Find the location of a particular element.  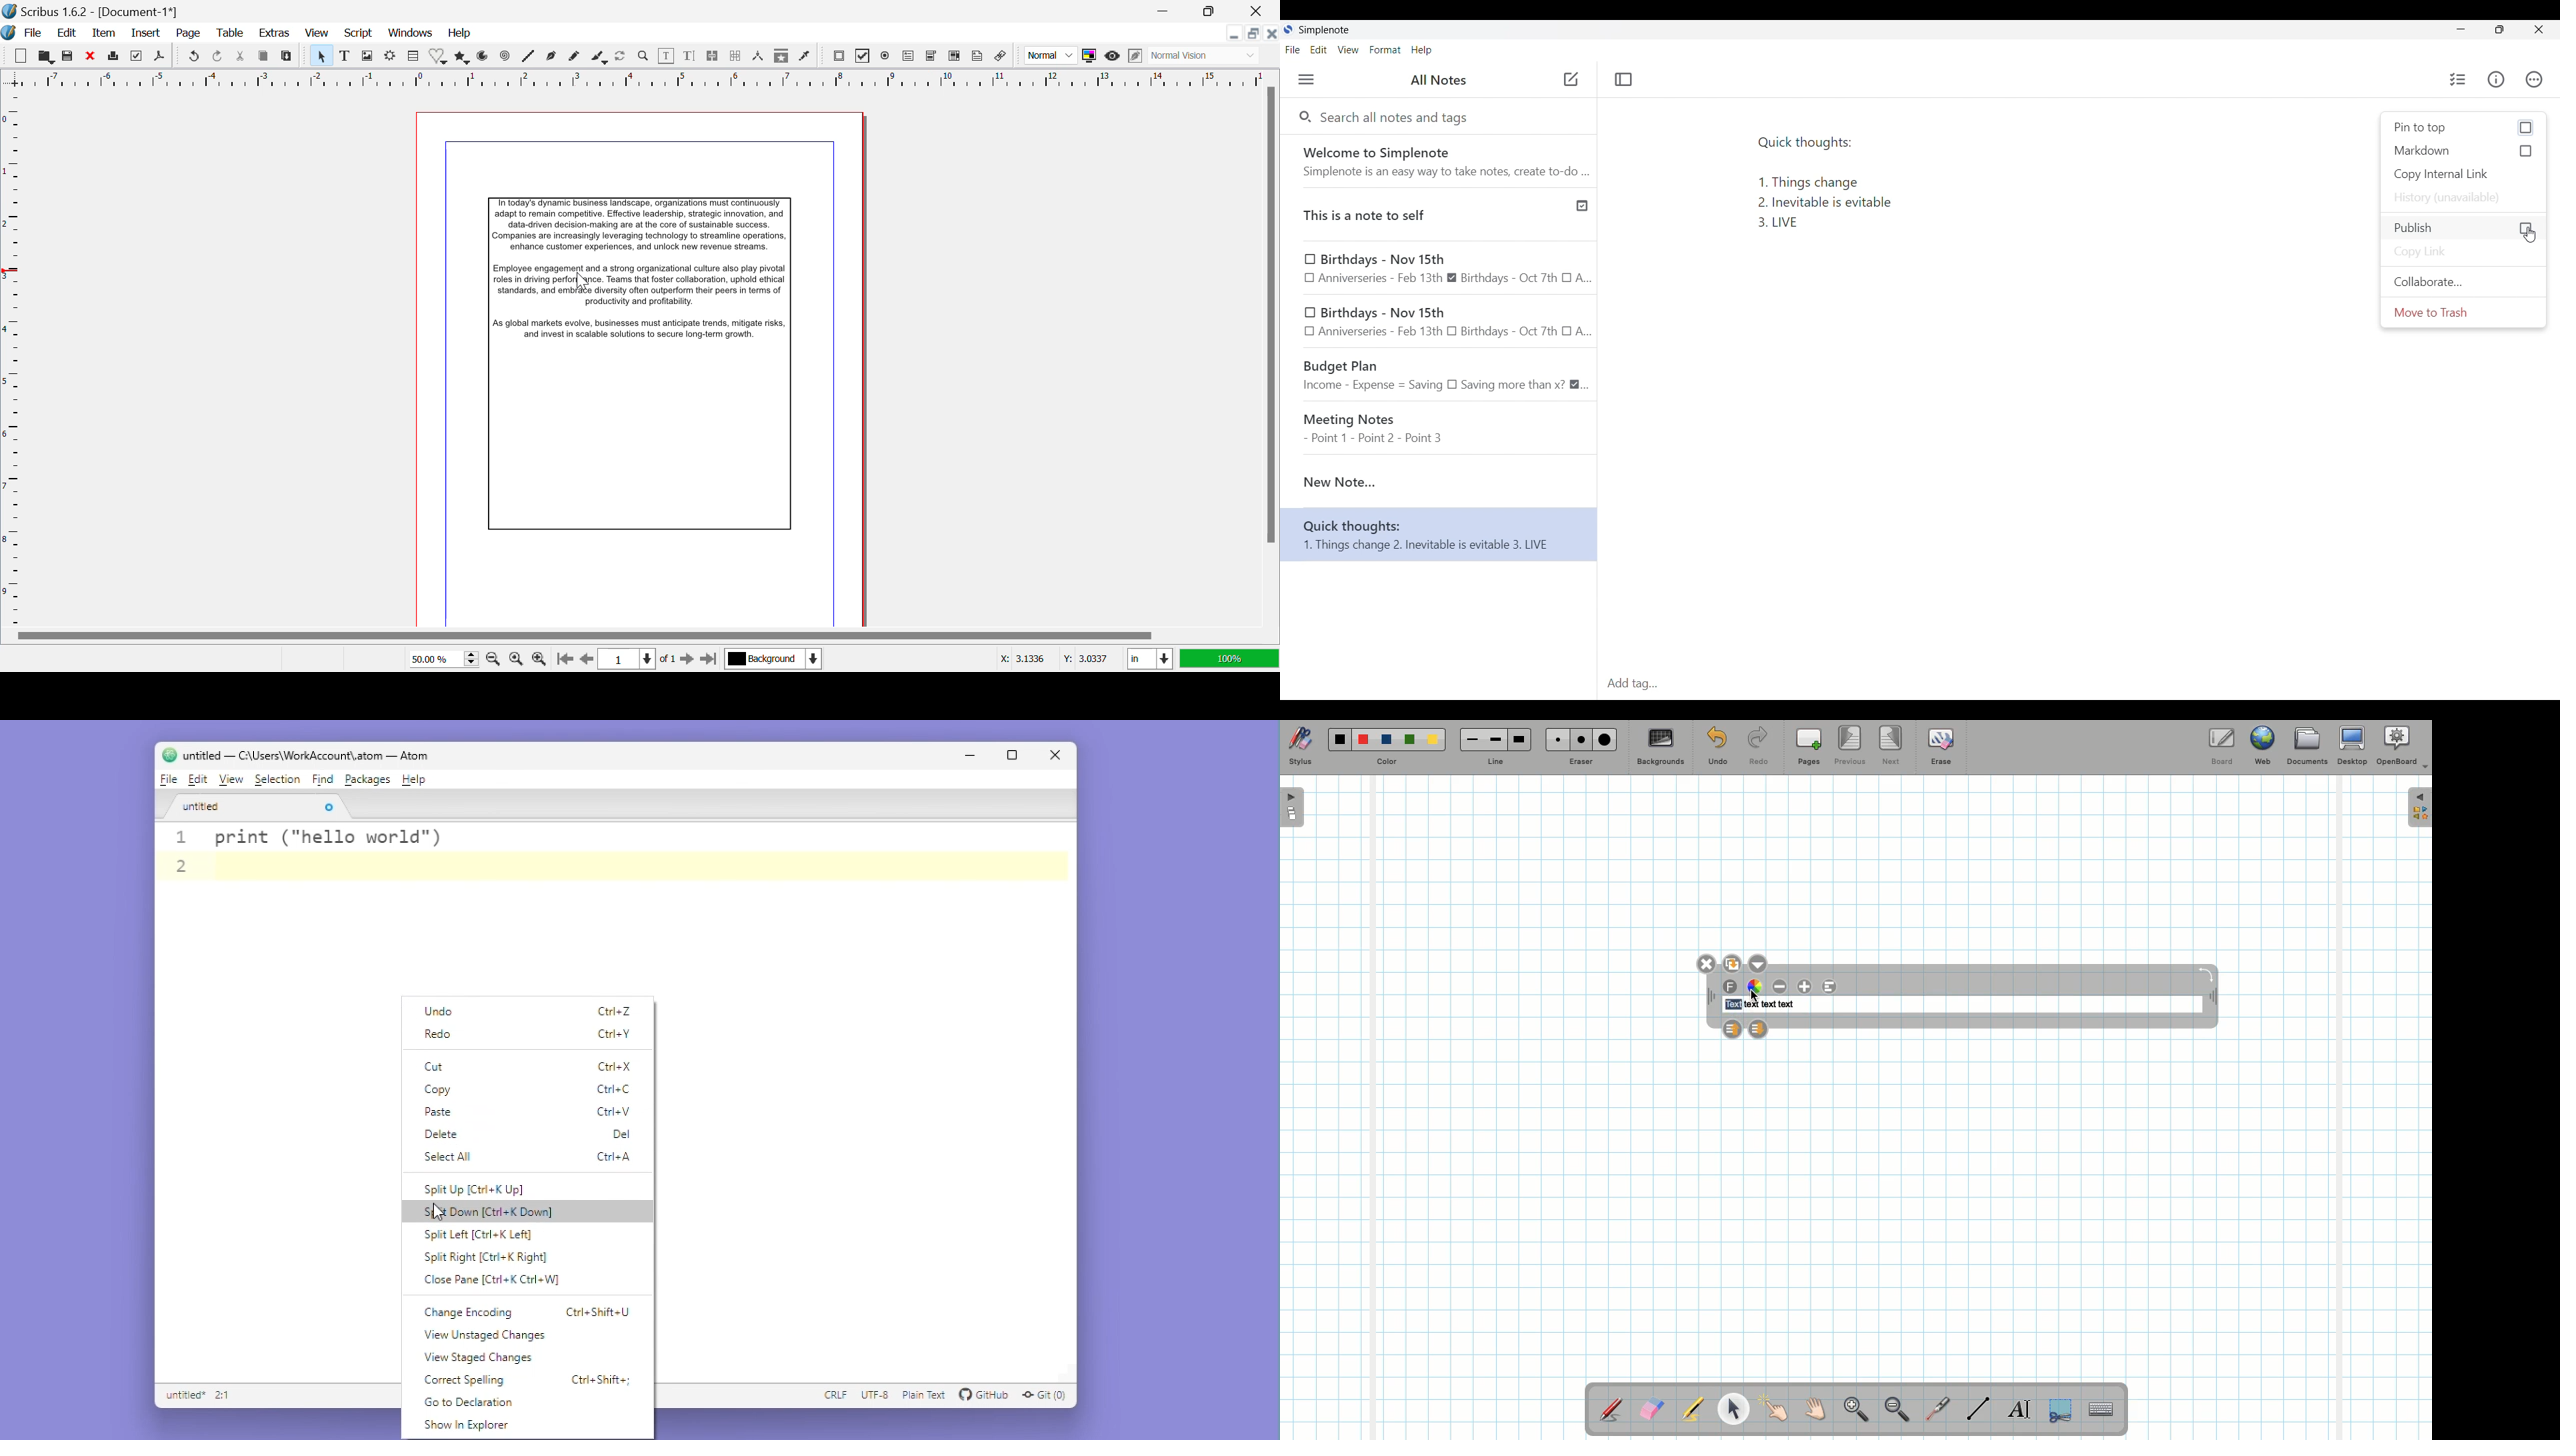

Published note indicated by check icon is located at coordinates (1441, 214).